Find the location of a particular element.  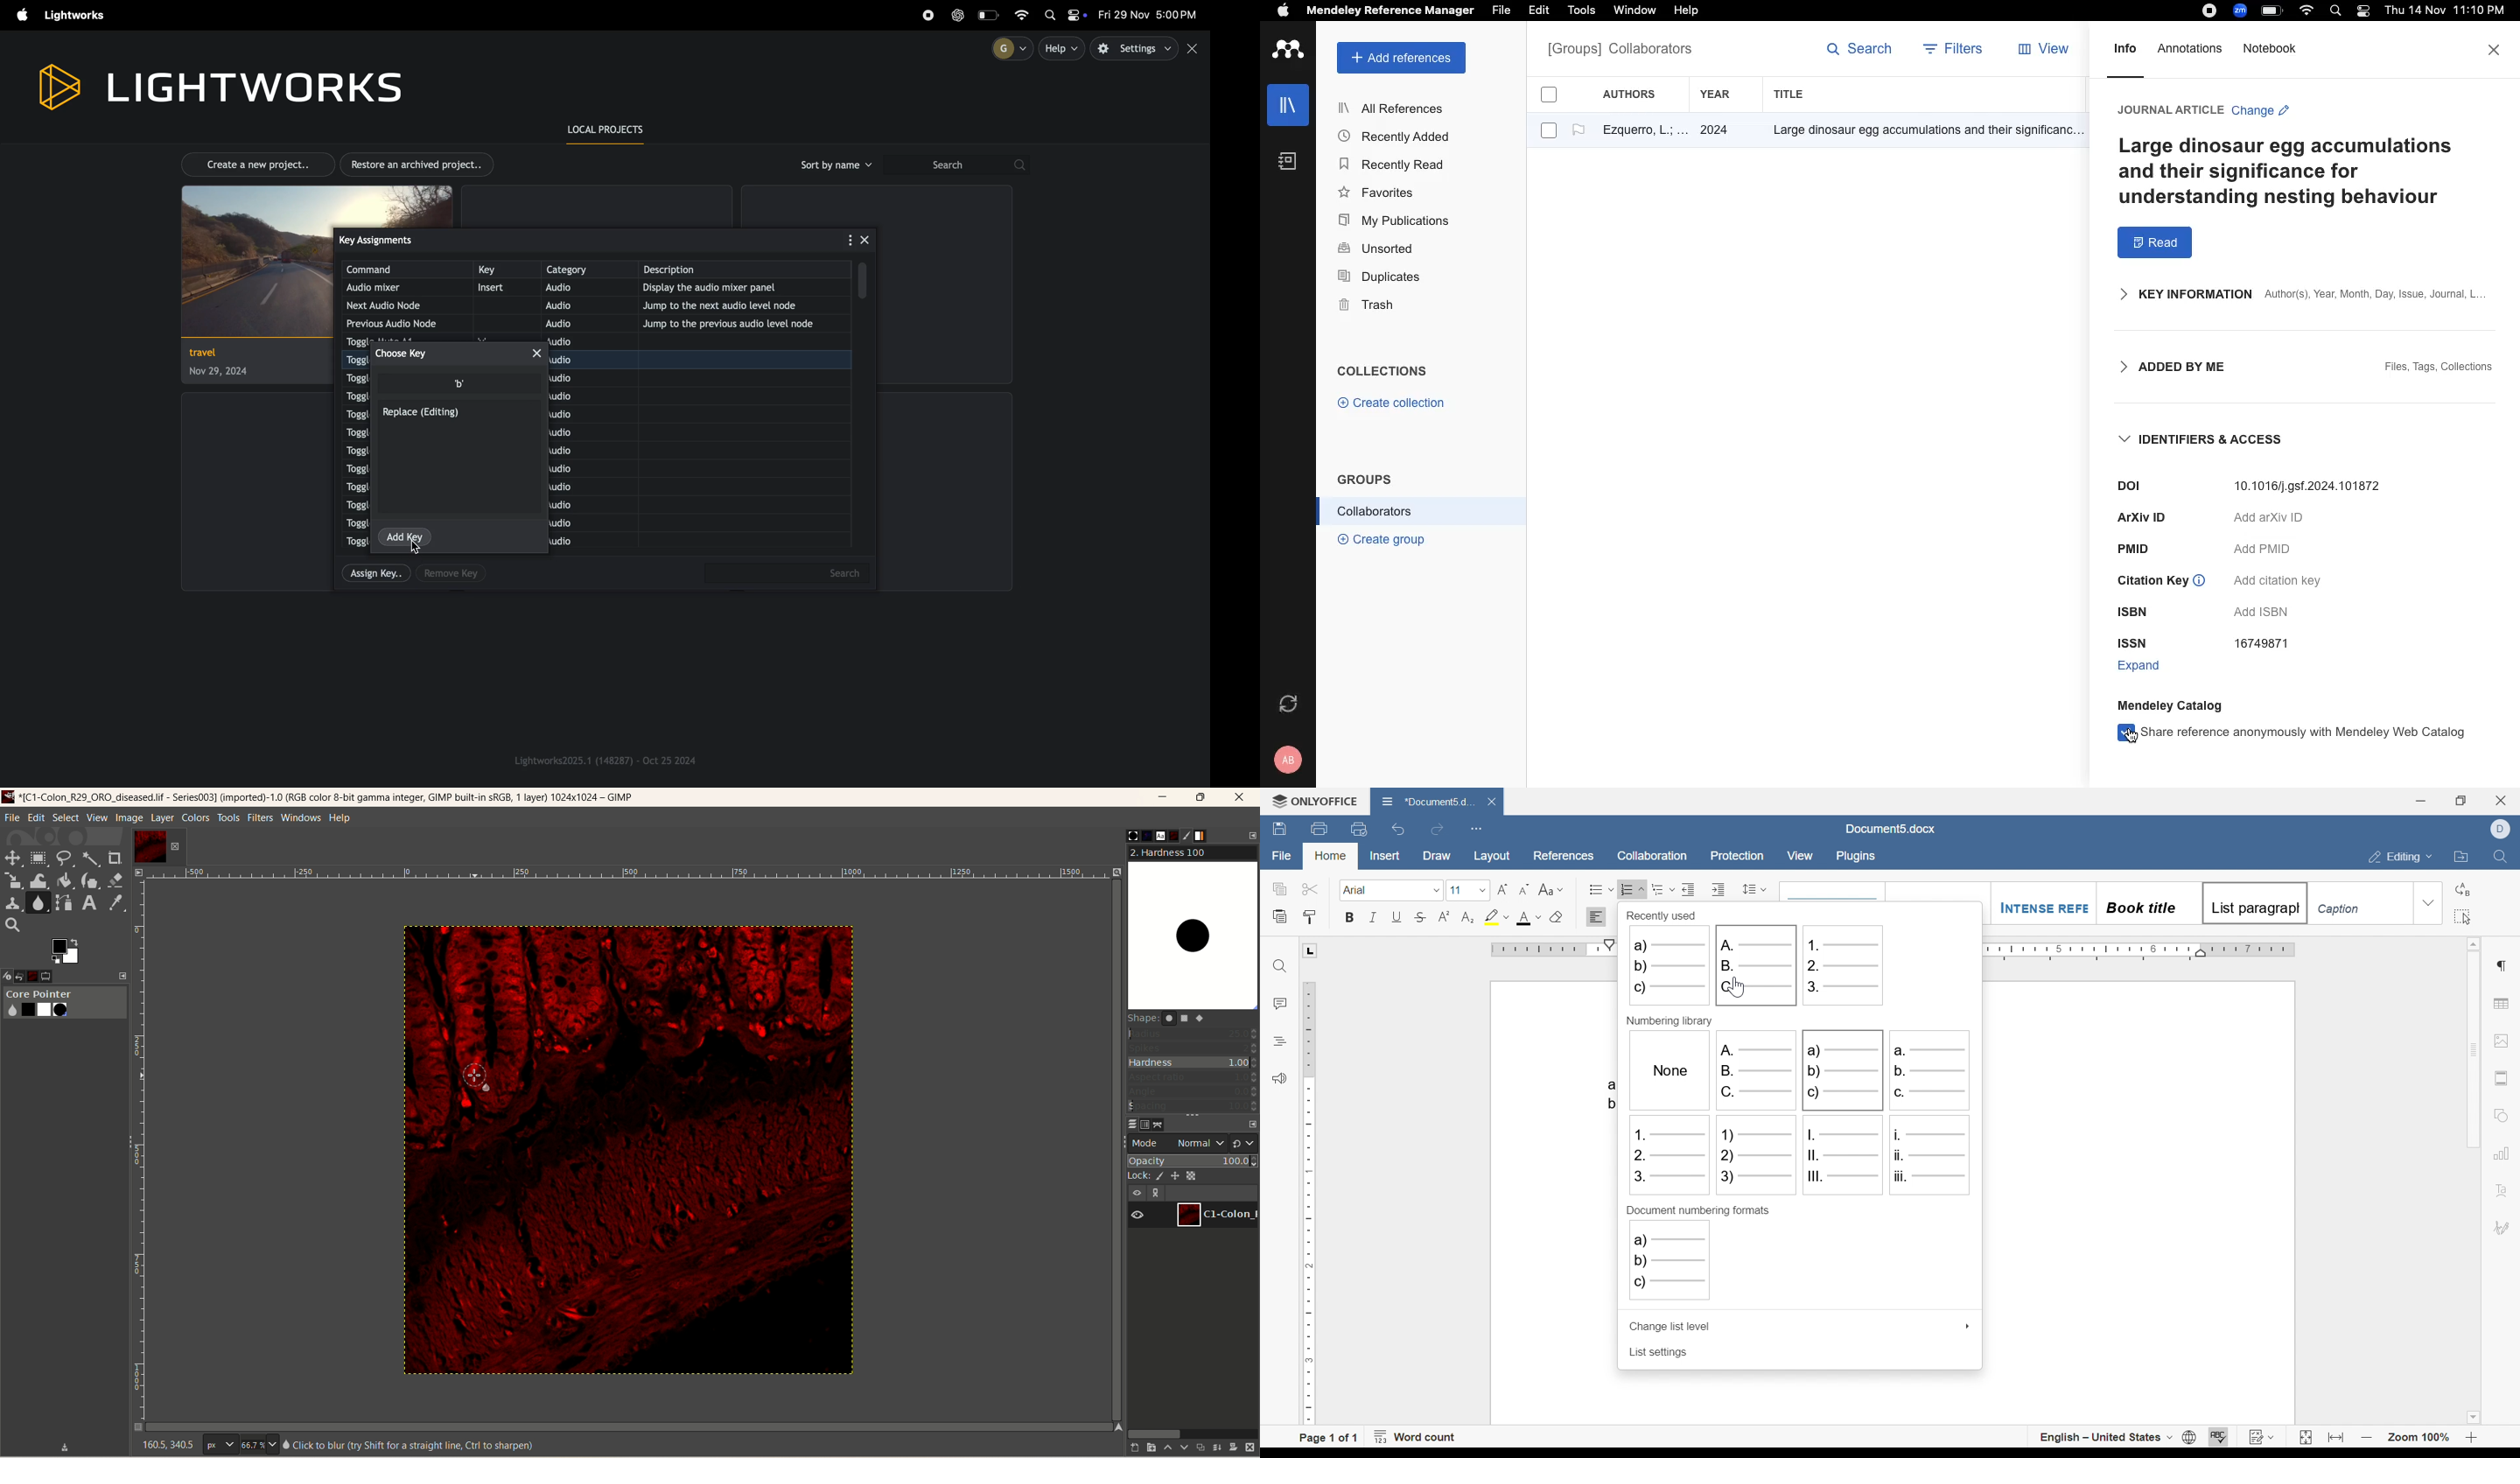

zoom 100% is located at coordinates (2420, 1437).